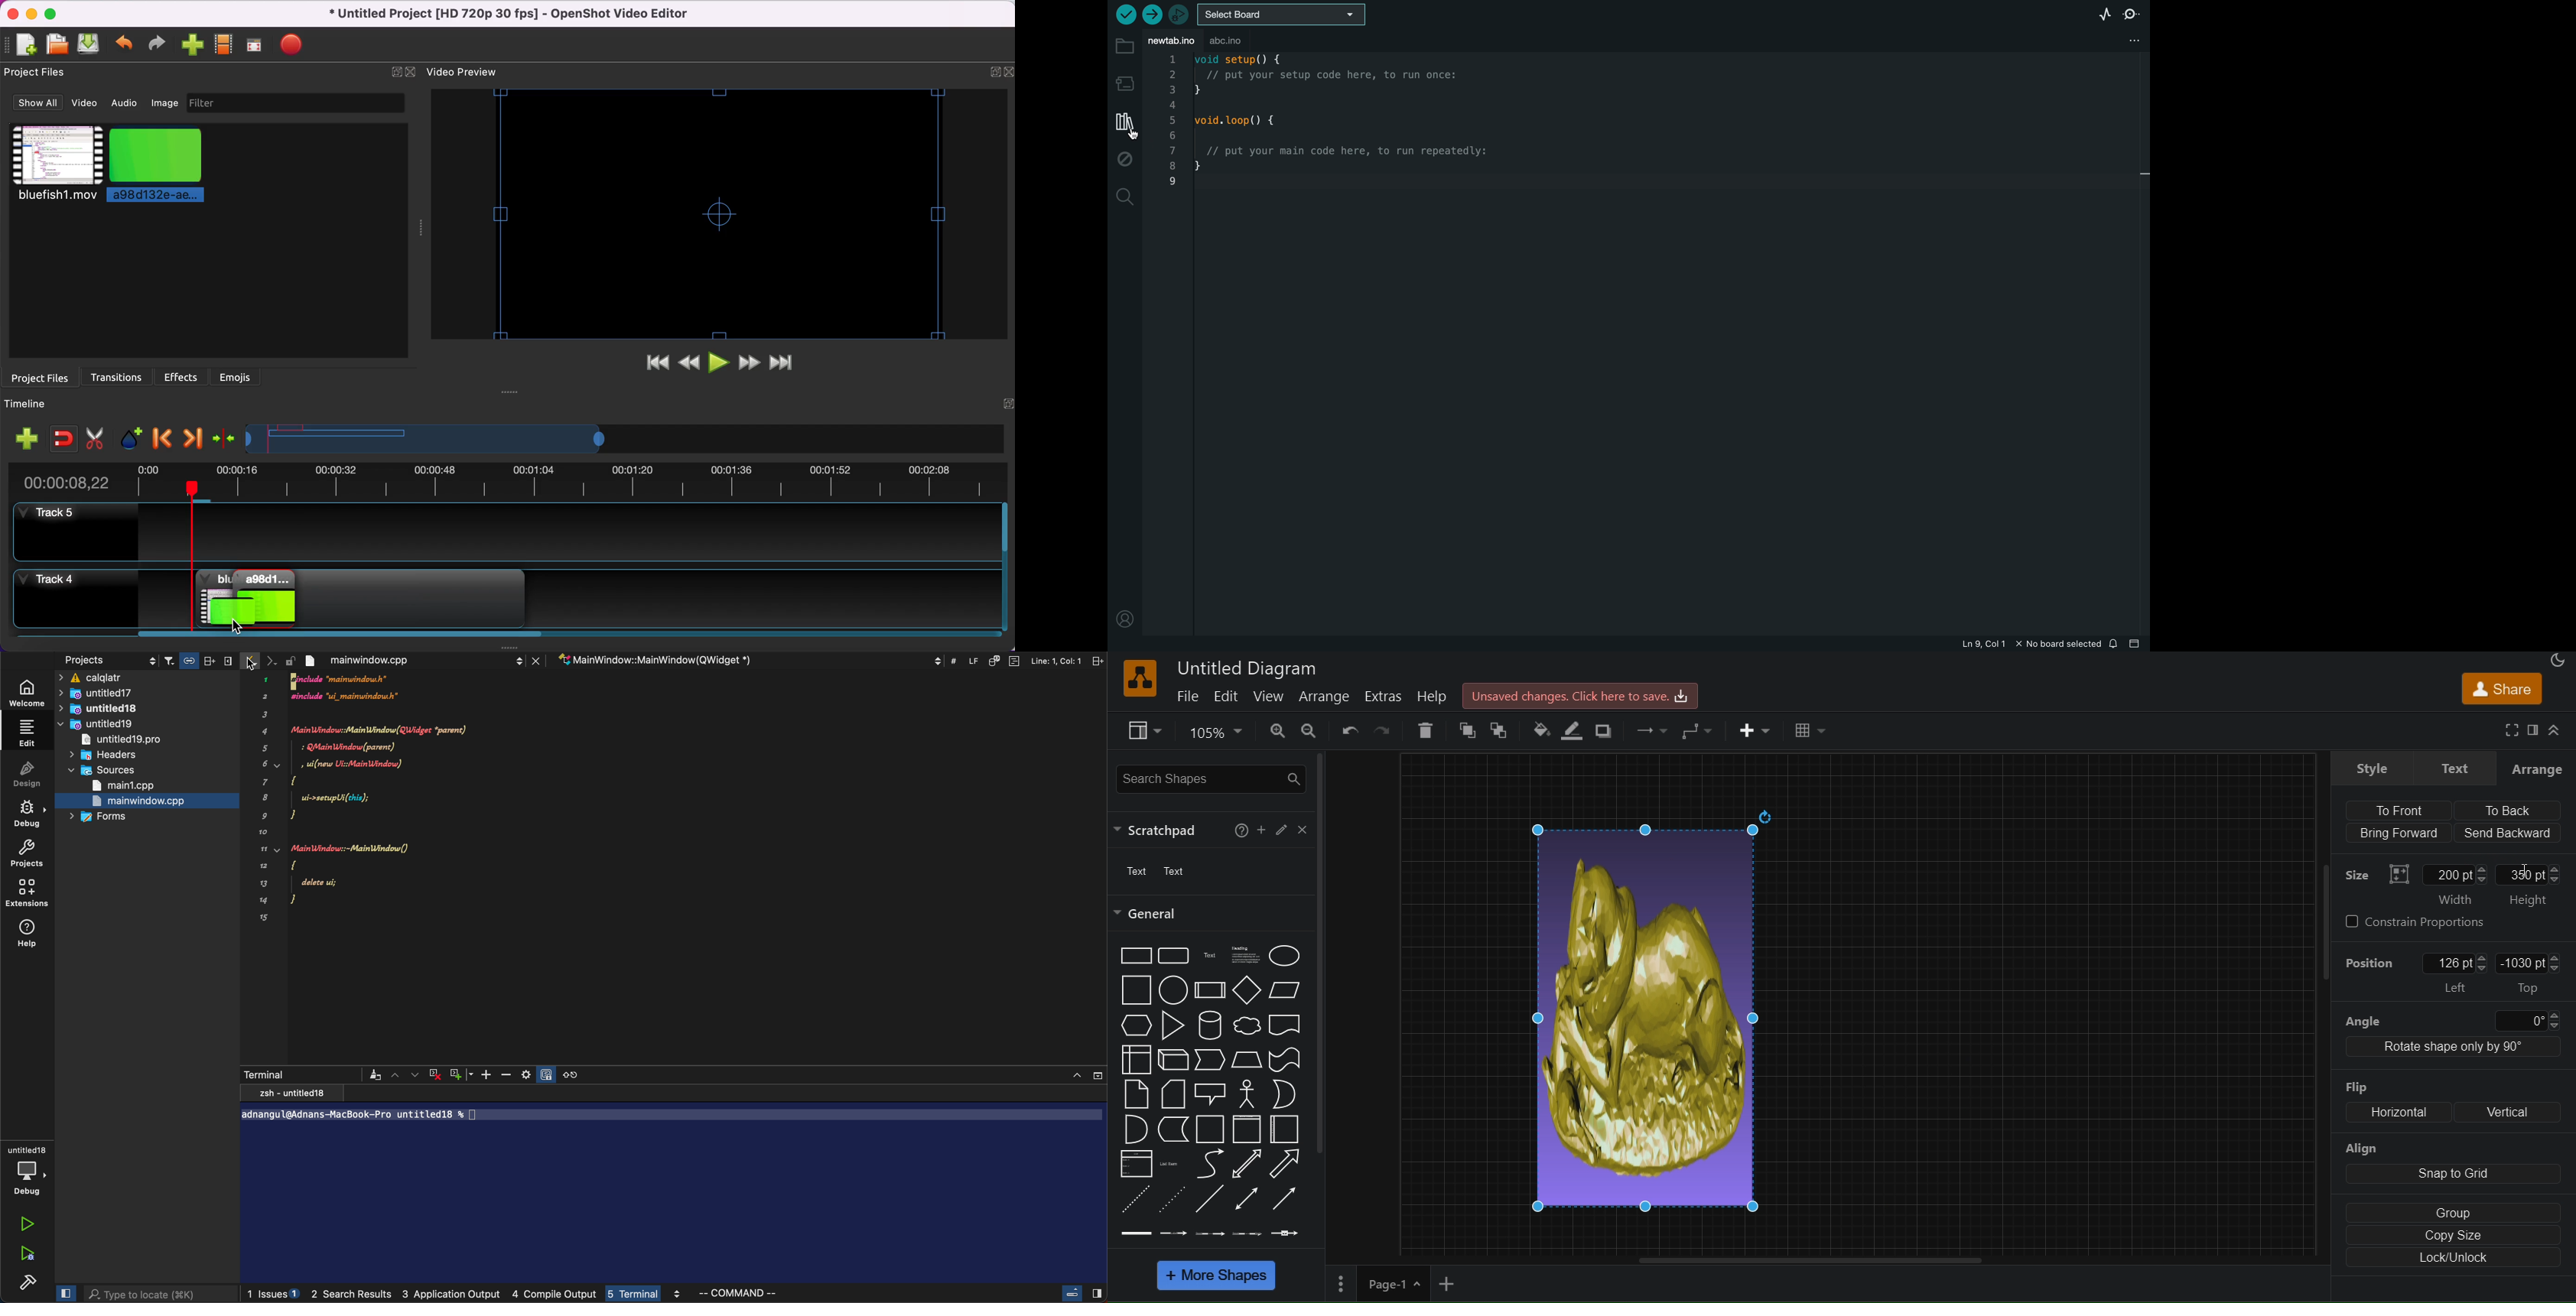  I want to click on main1.cpp, so click(130, 786).